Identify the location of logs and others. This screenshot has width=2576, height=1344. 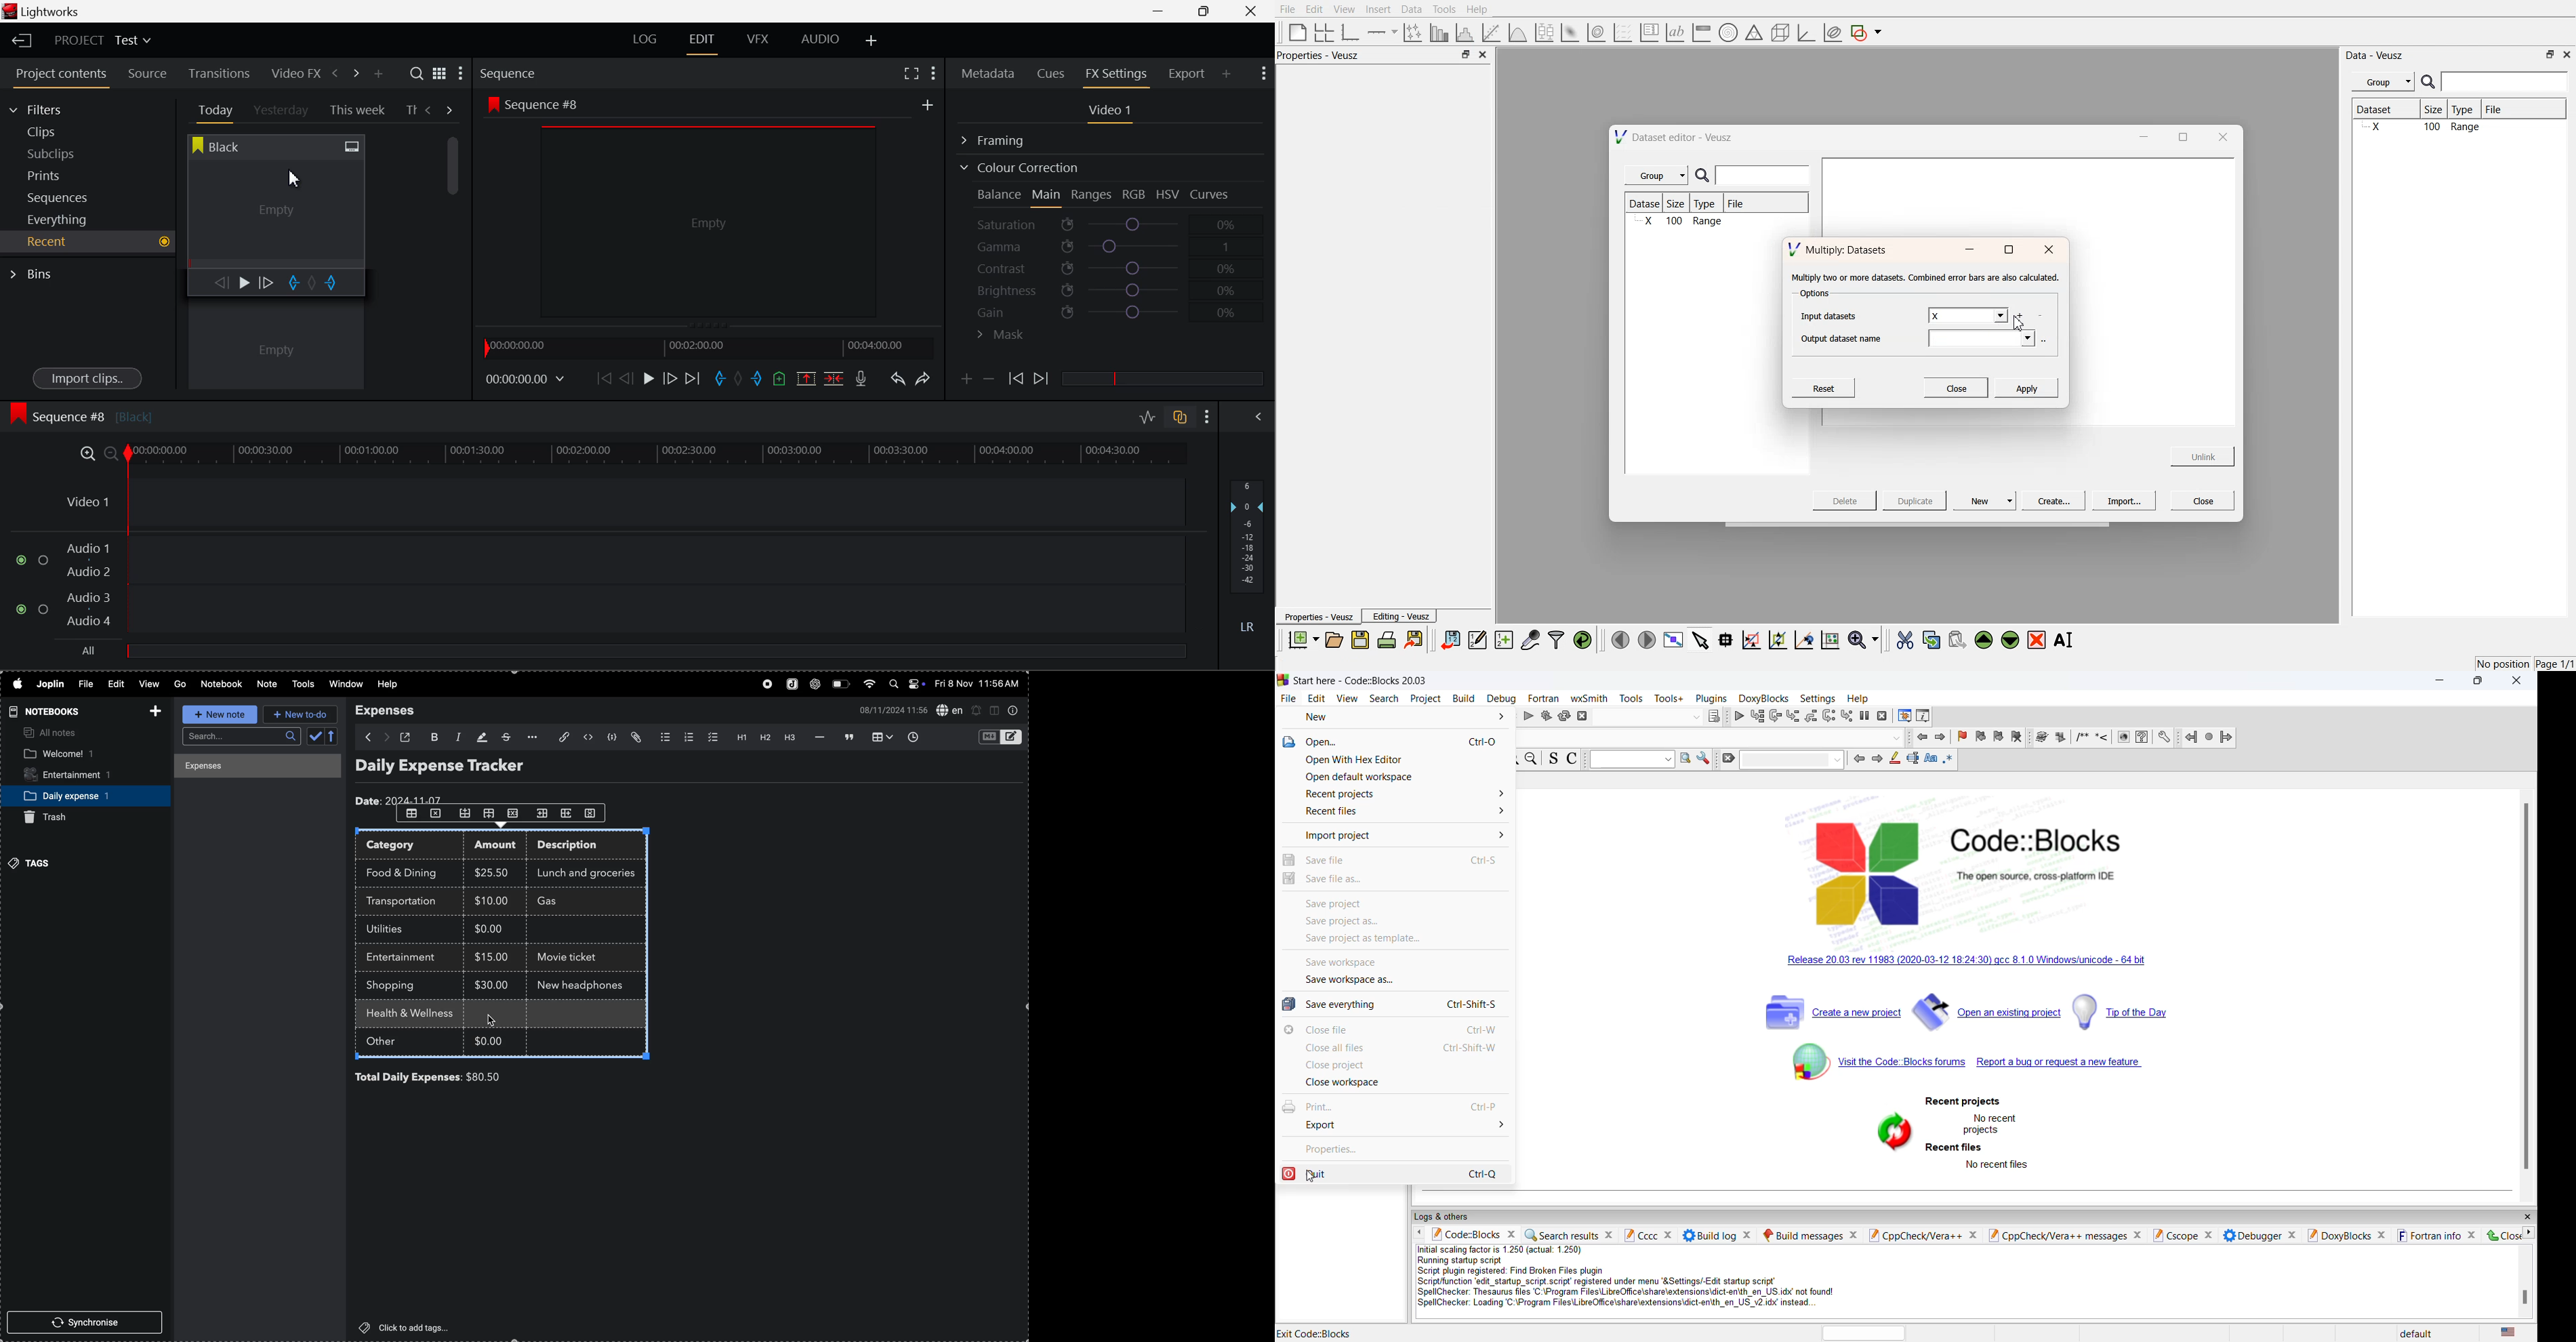
(1448, 1217).